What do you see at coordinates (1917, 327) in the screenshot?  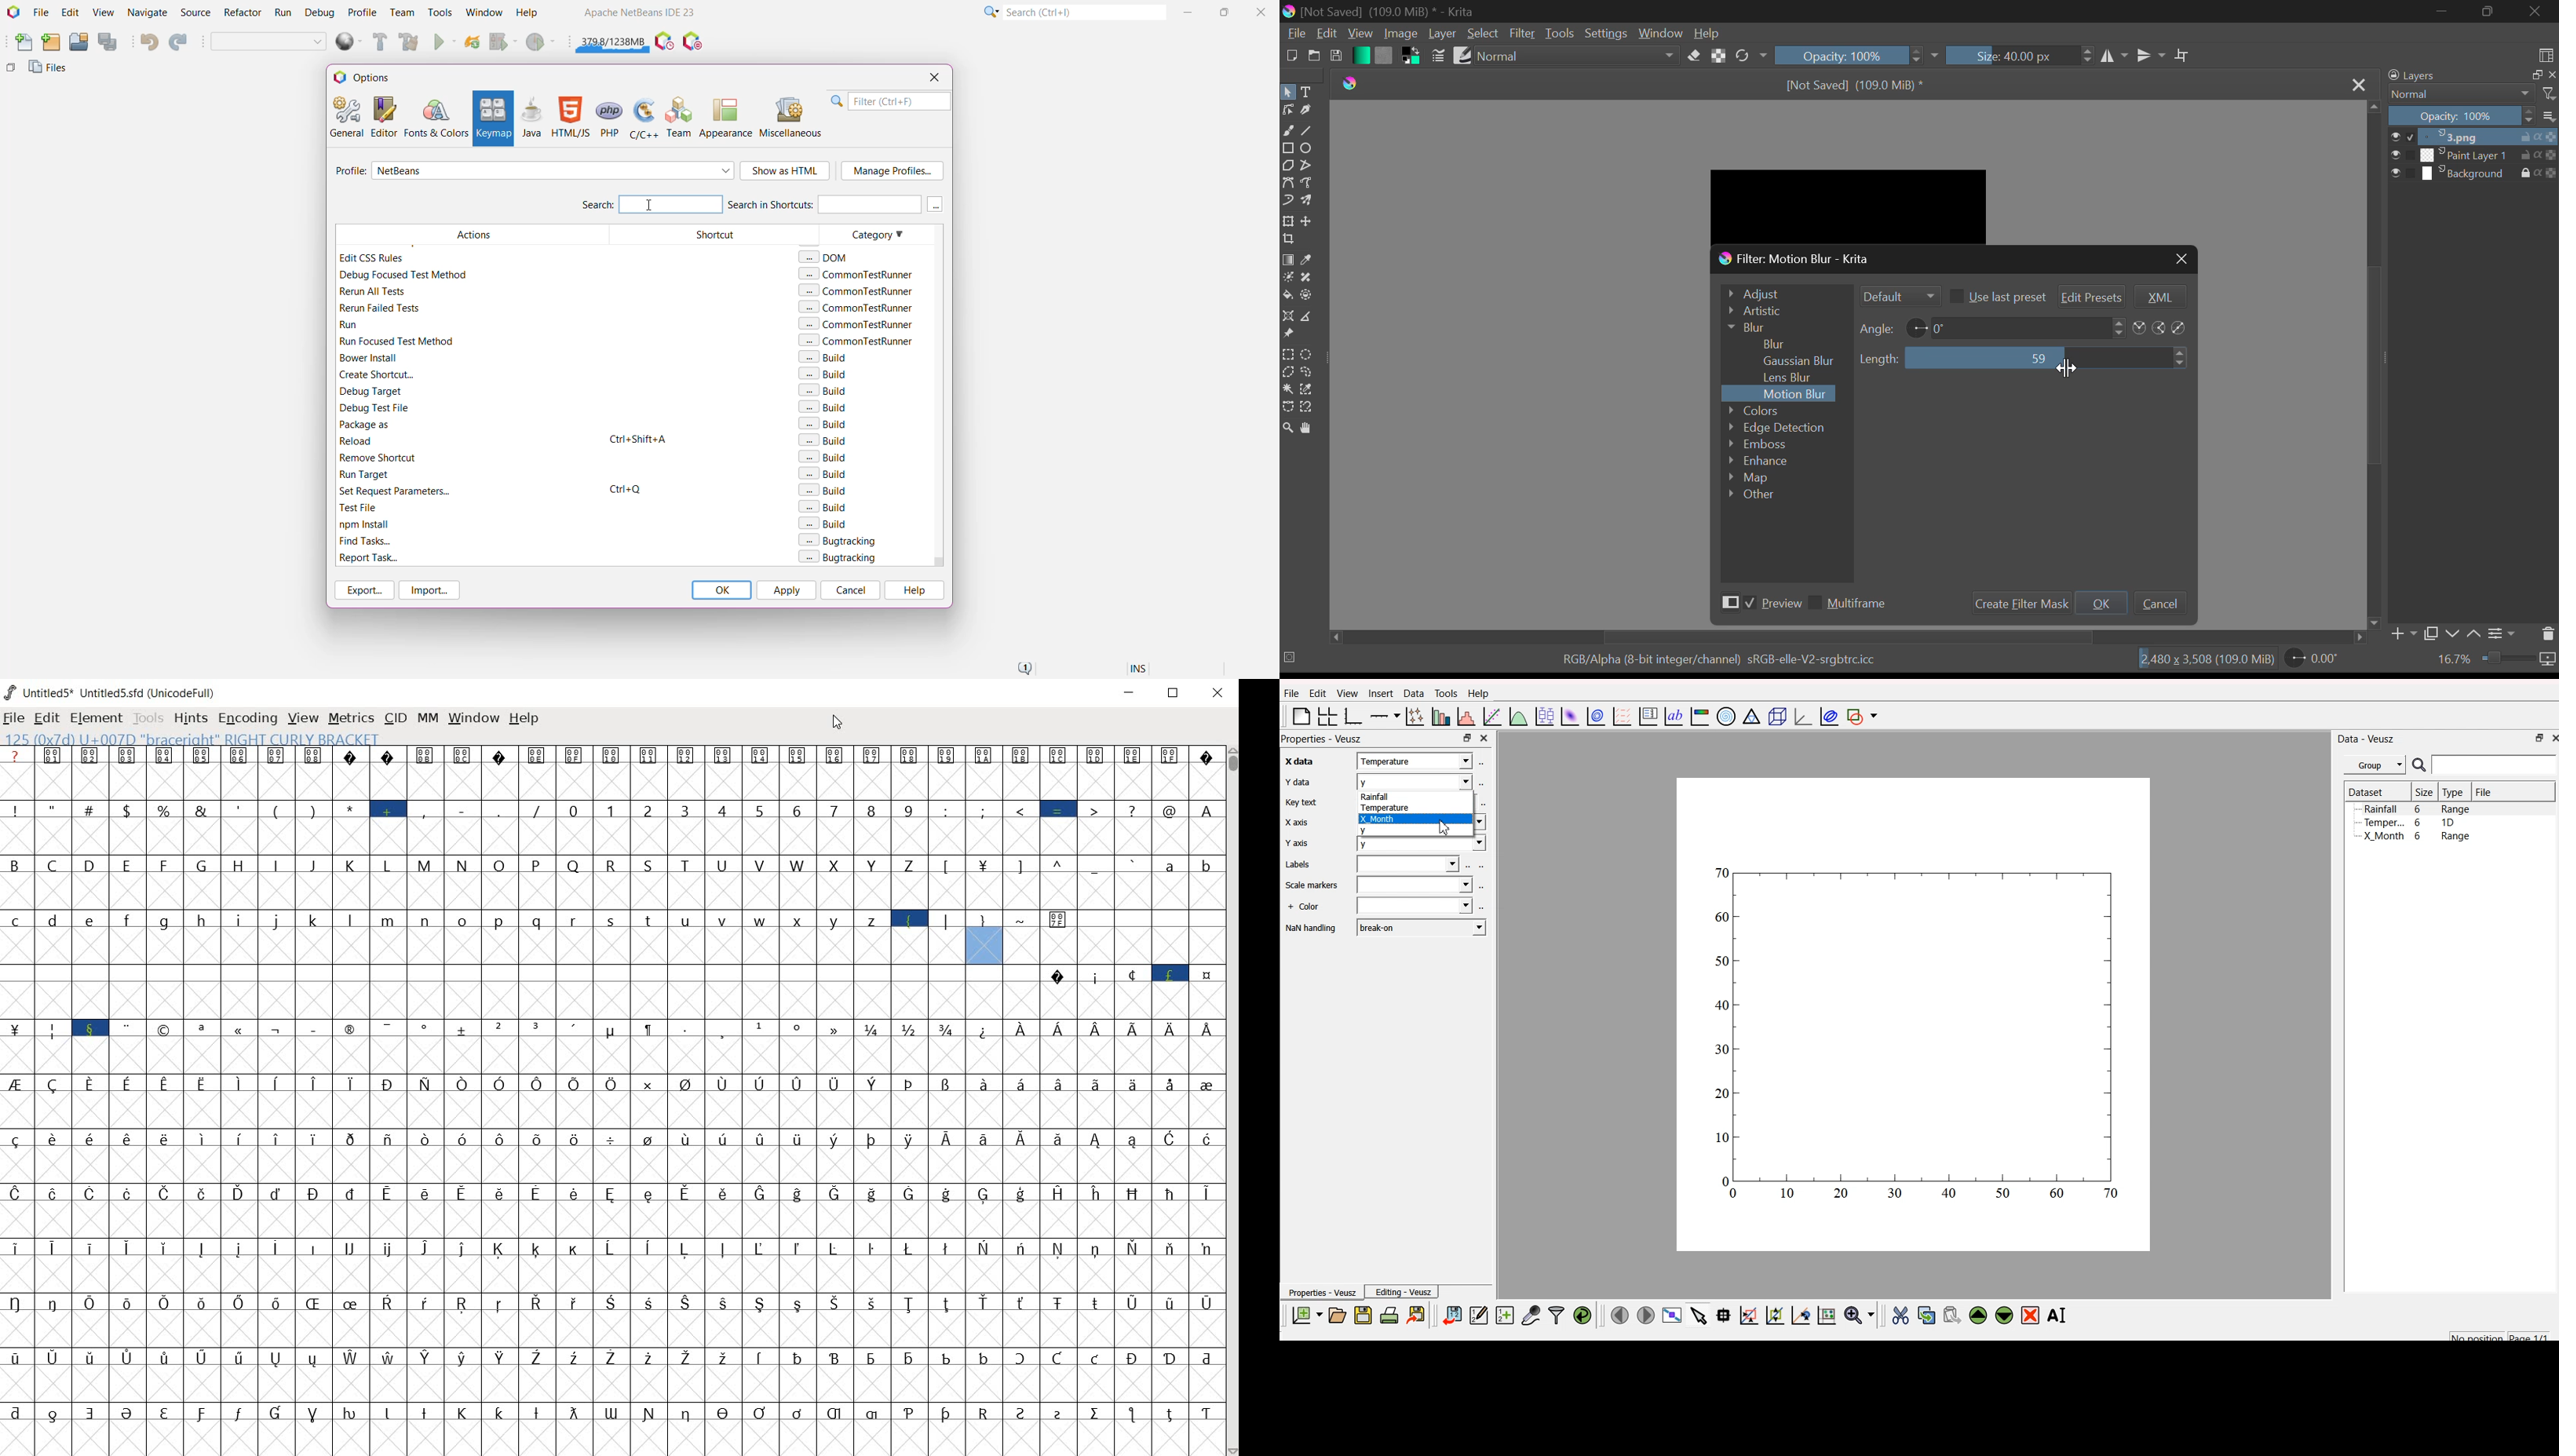 I see `angle indicator` at bounding box center [1917, 327].